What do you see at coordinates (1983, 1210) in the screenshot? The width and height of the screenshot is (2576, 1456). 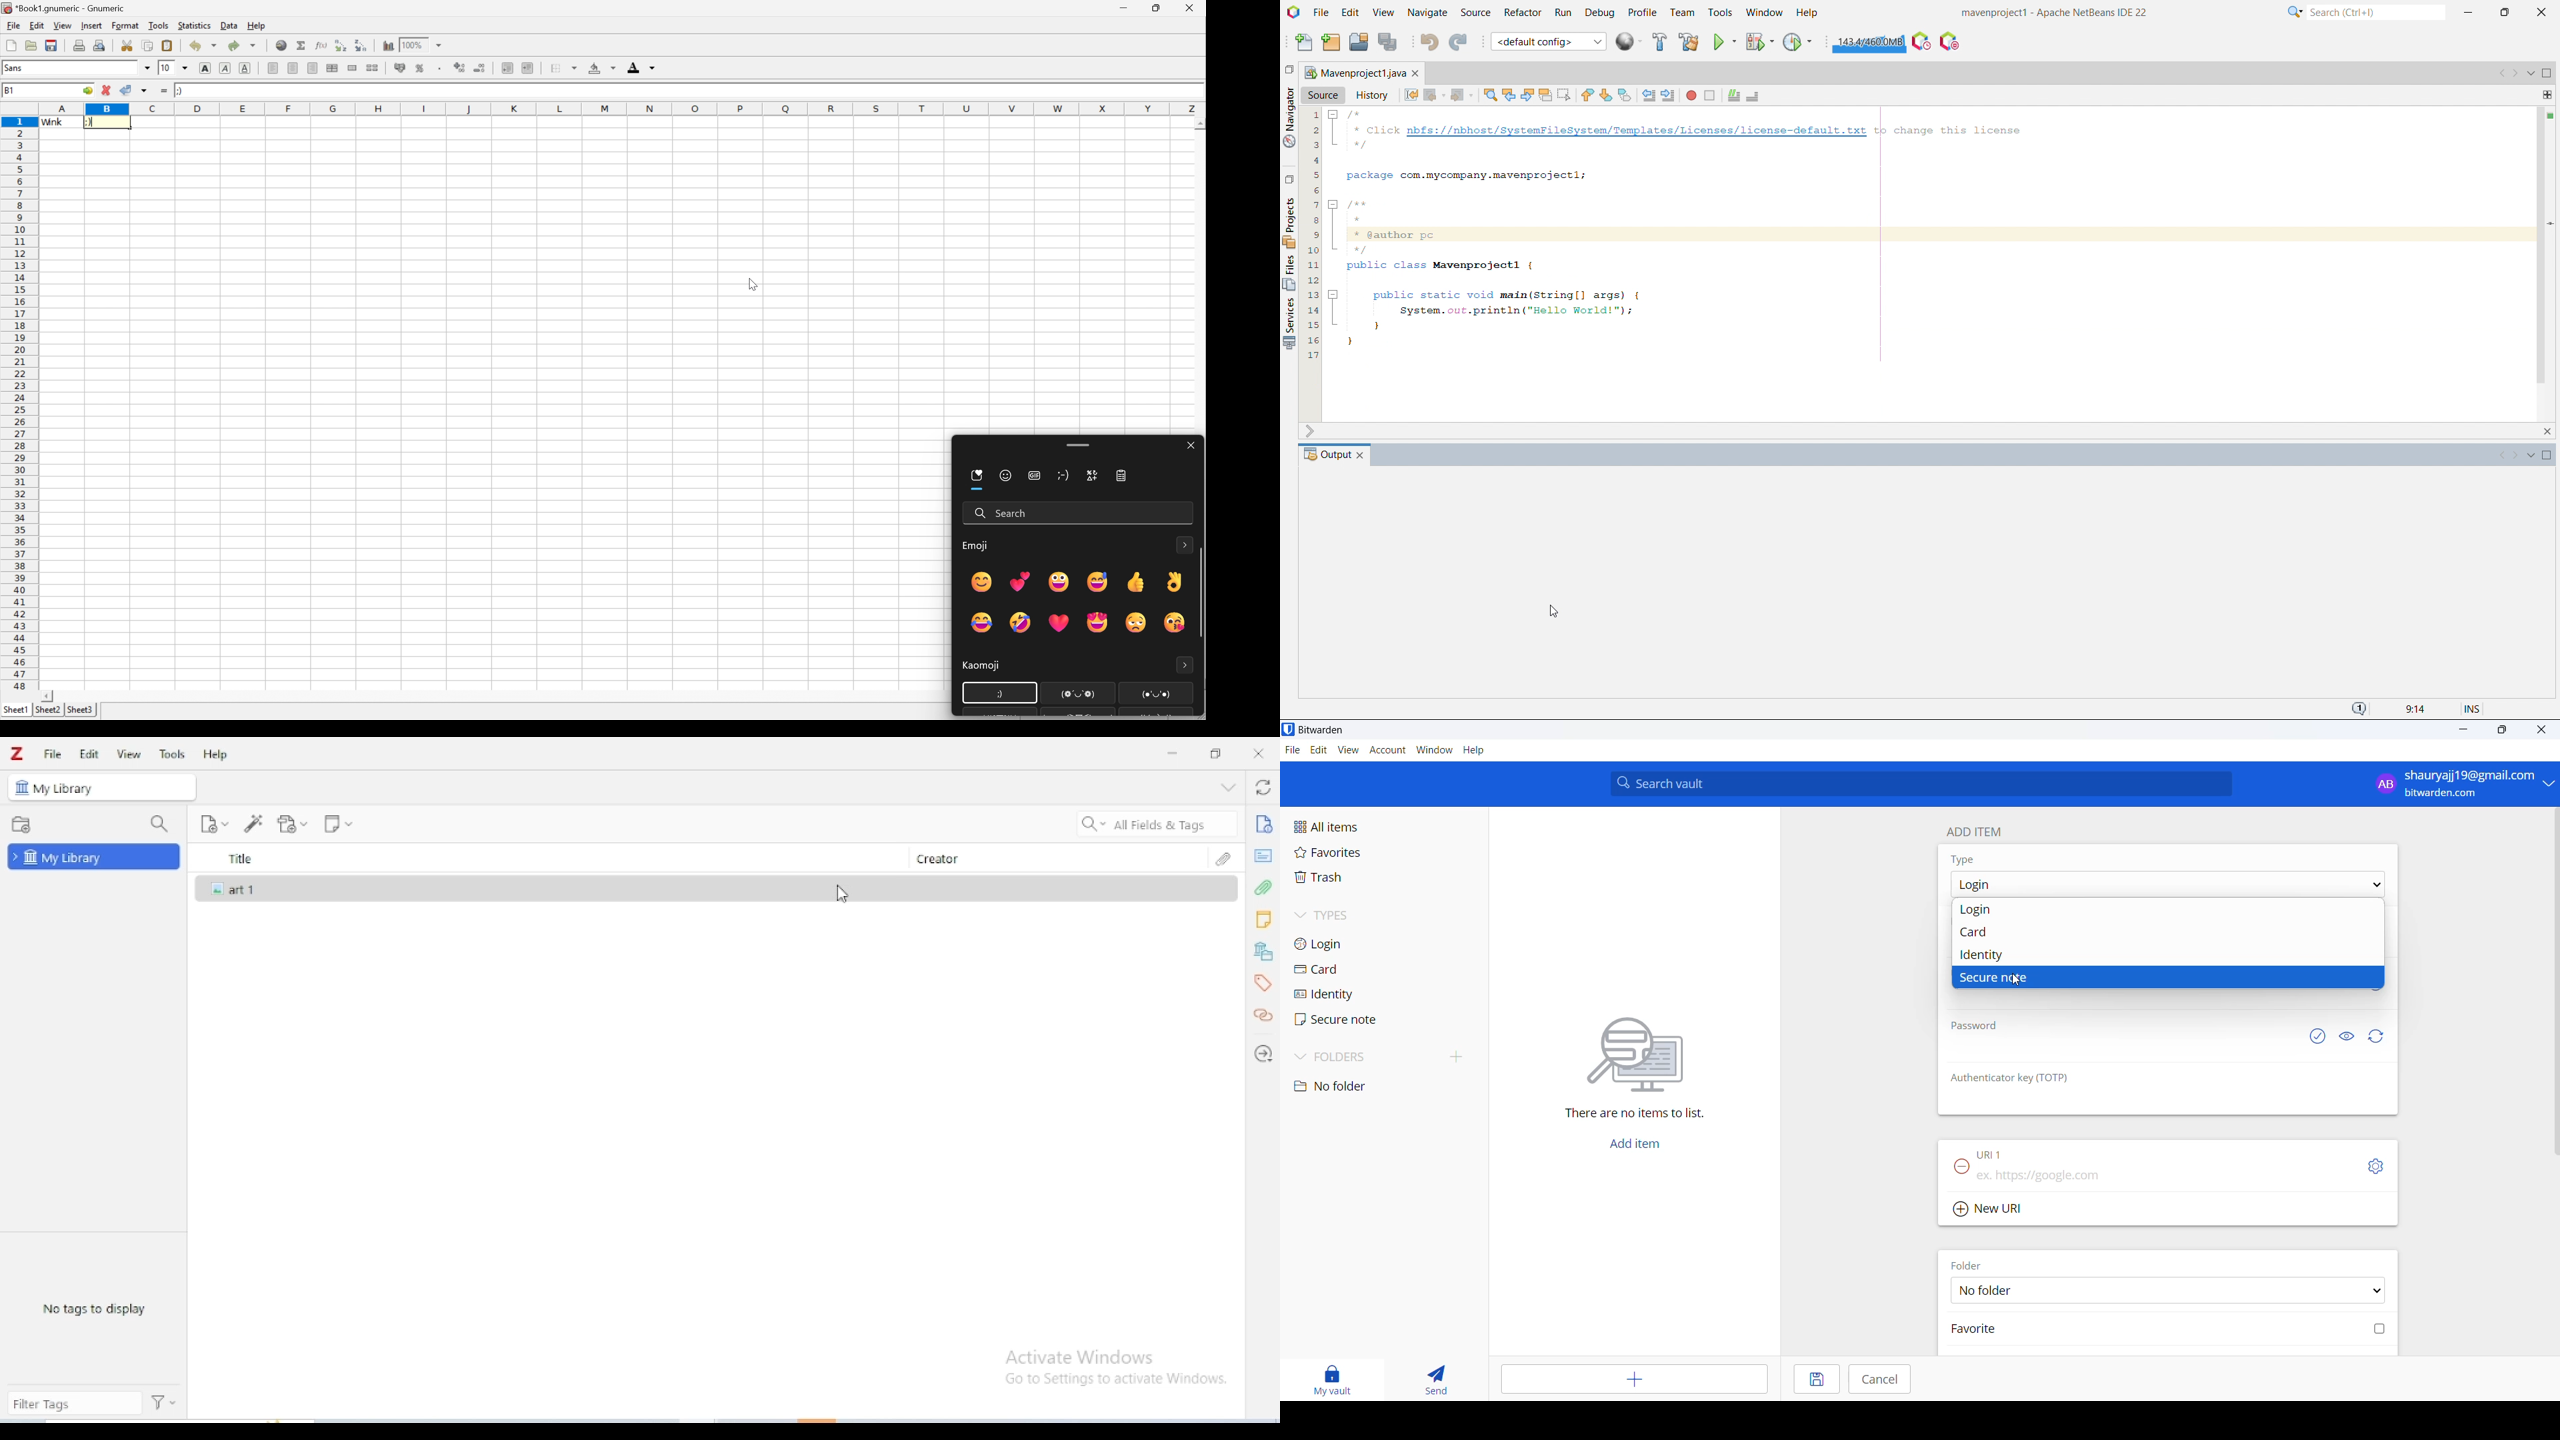 I see `Add new URL button` at bounding box center [1983, 1210].